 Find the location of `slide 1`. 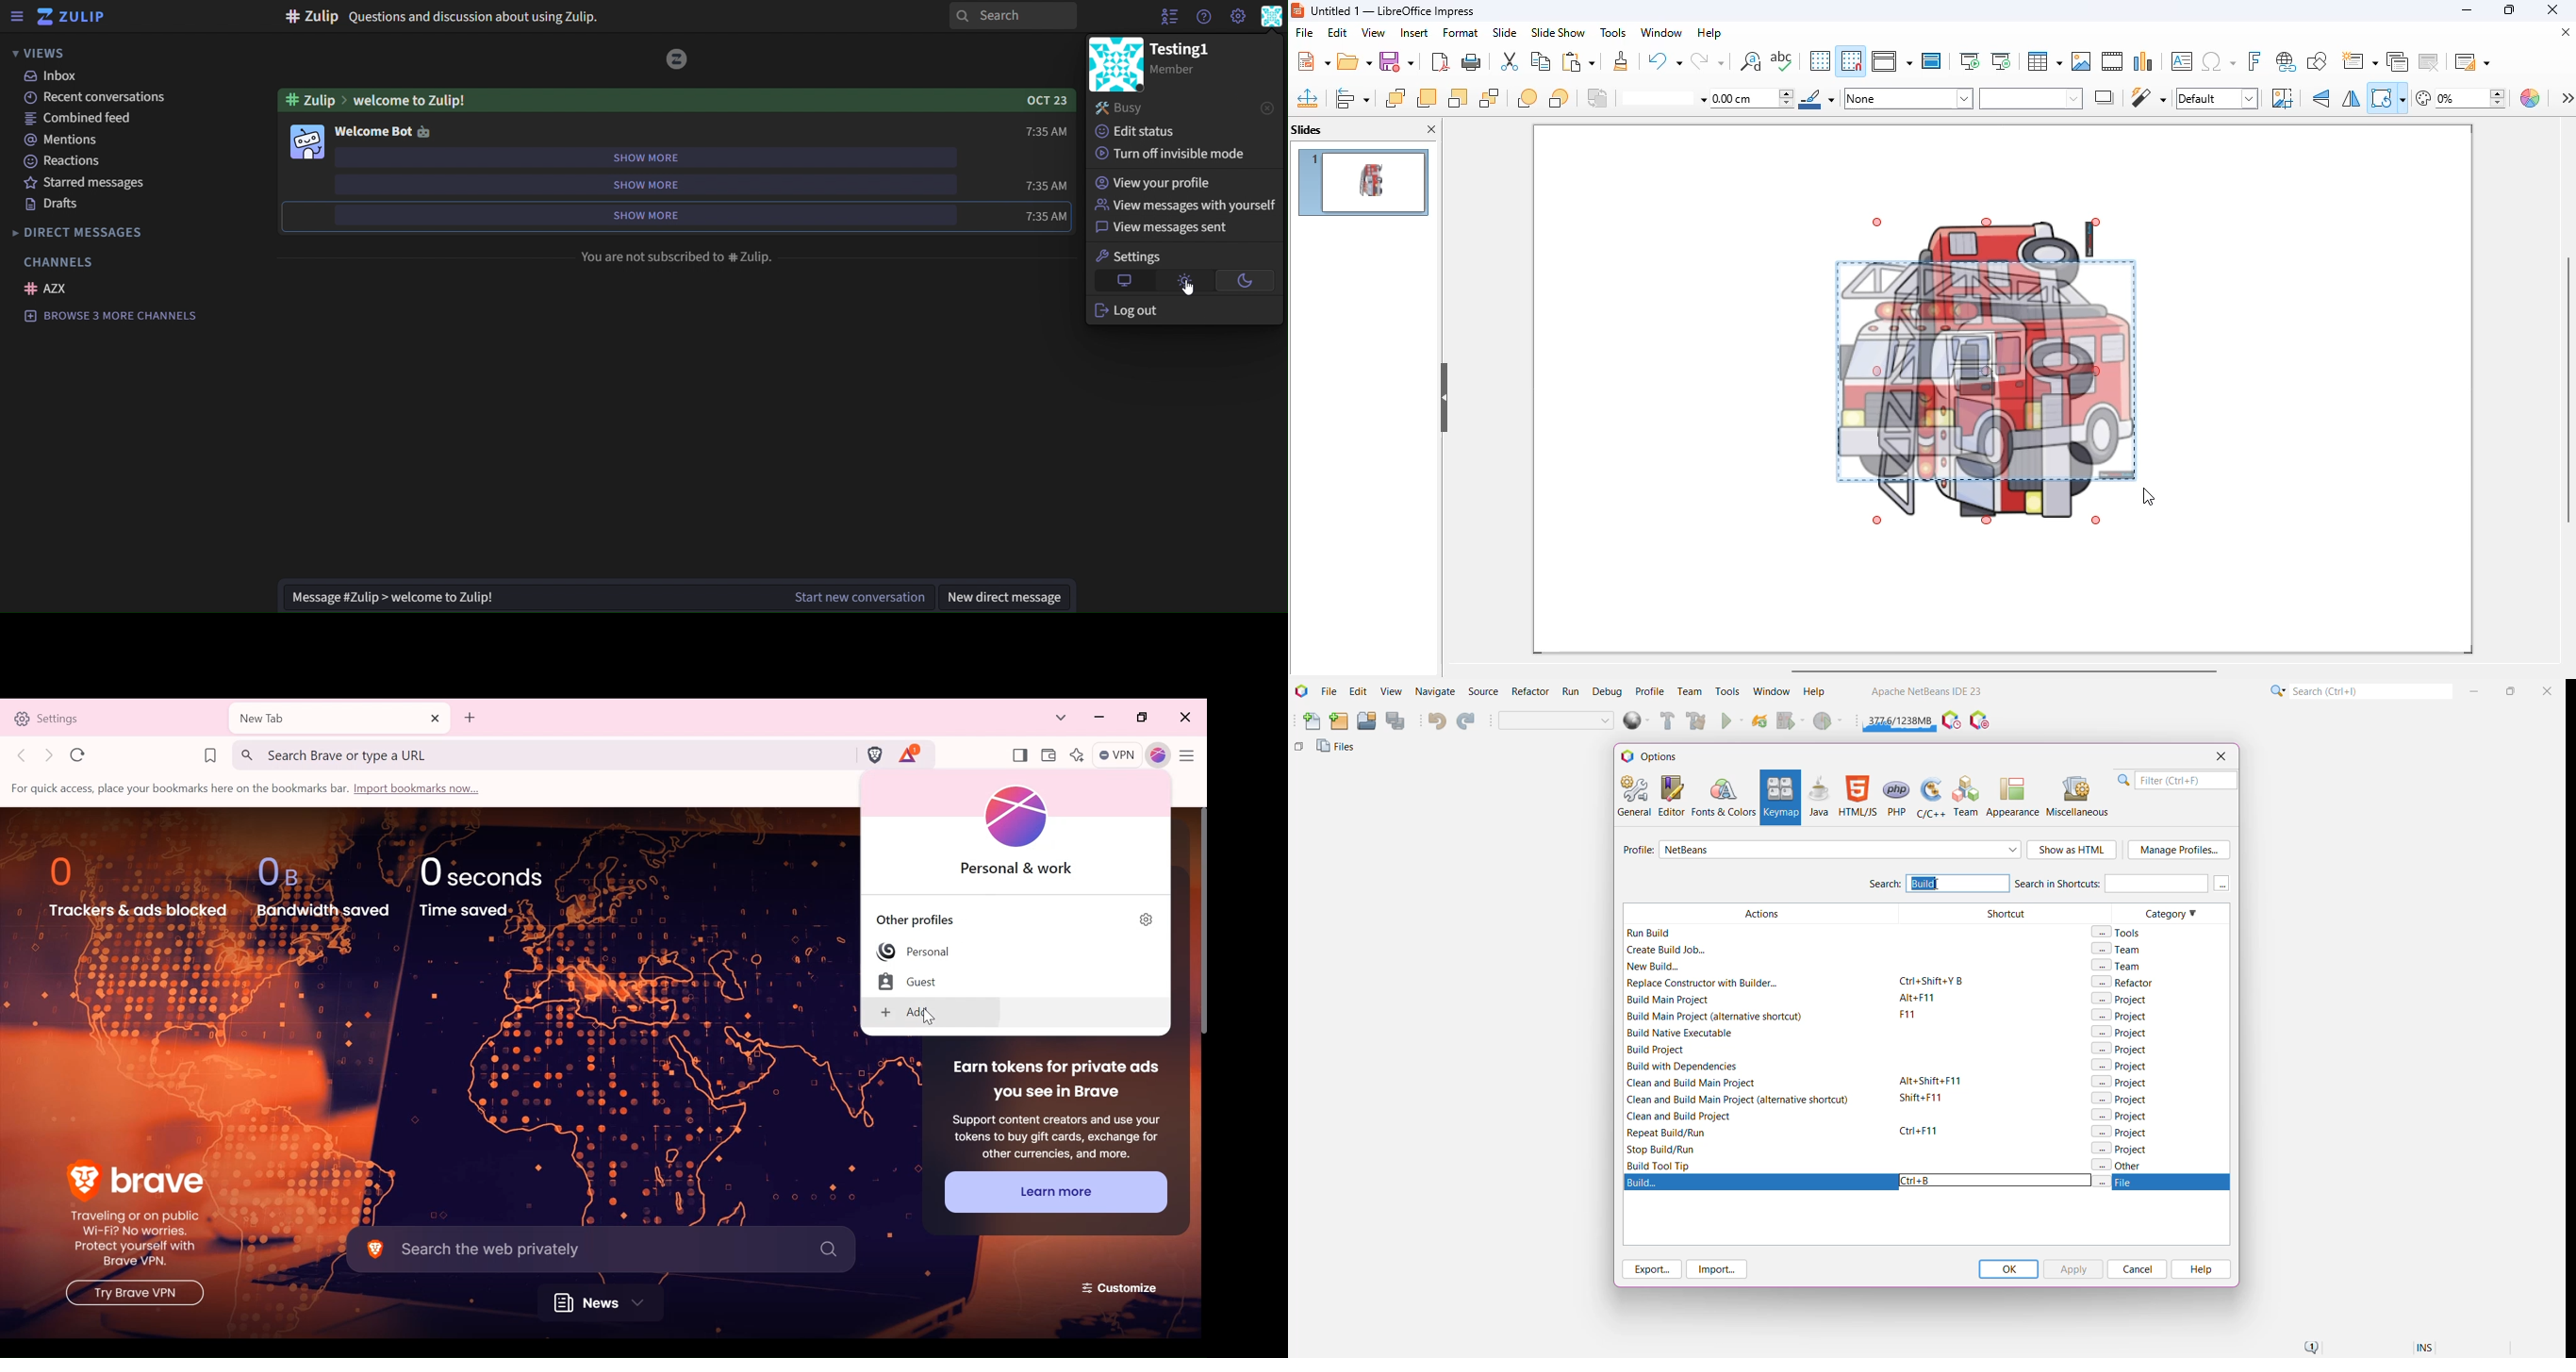

slide 1 is located at coordinates (1362, 182).